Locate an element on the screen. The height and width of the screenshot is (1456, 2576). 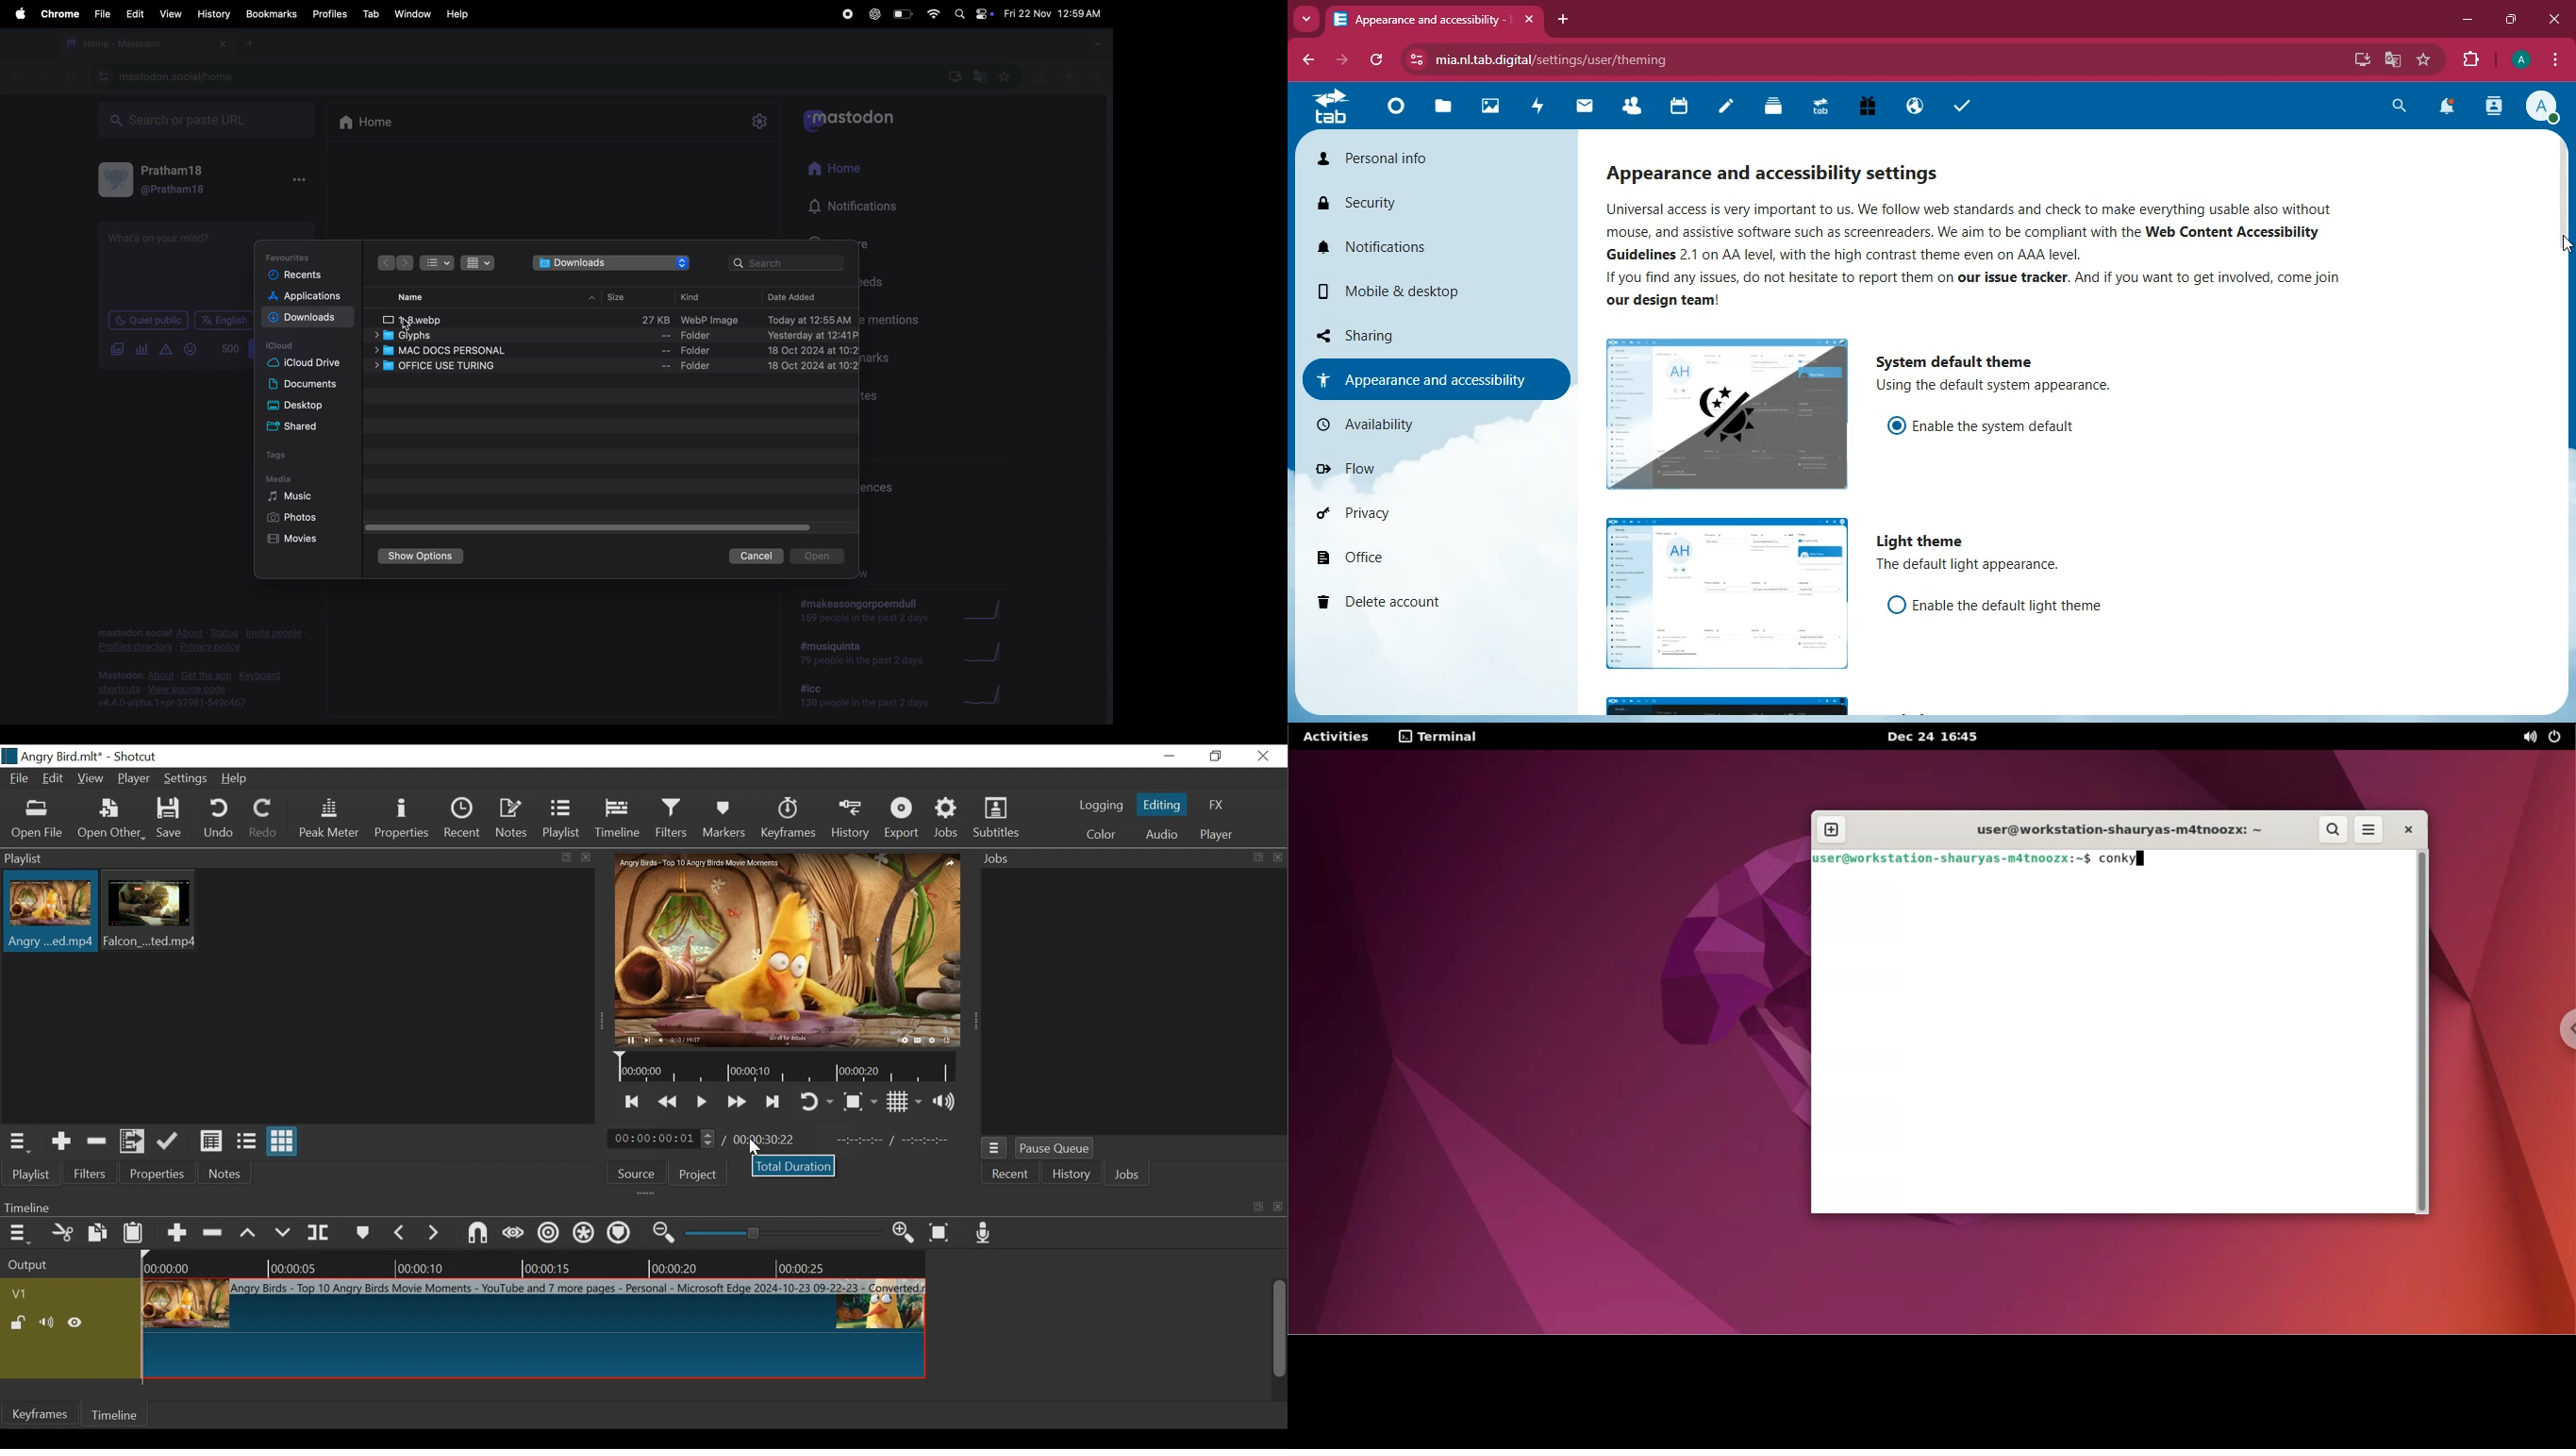
Output is located at coordinates (39, 1265).